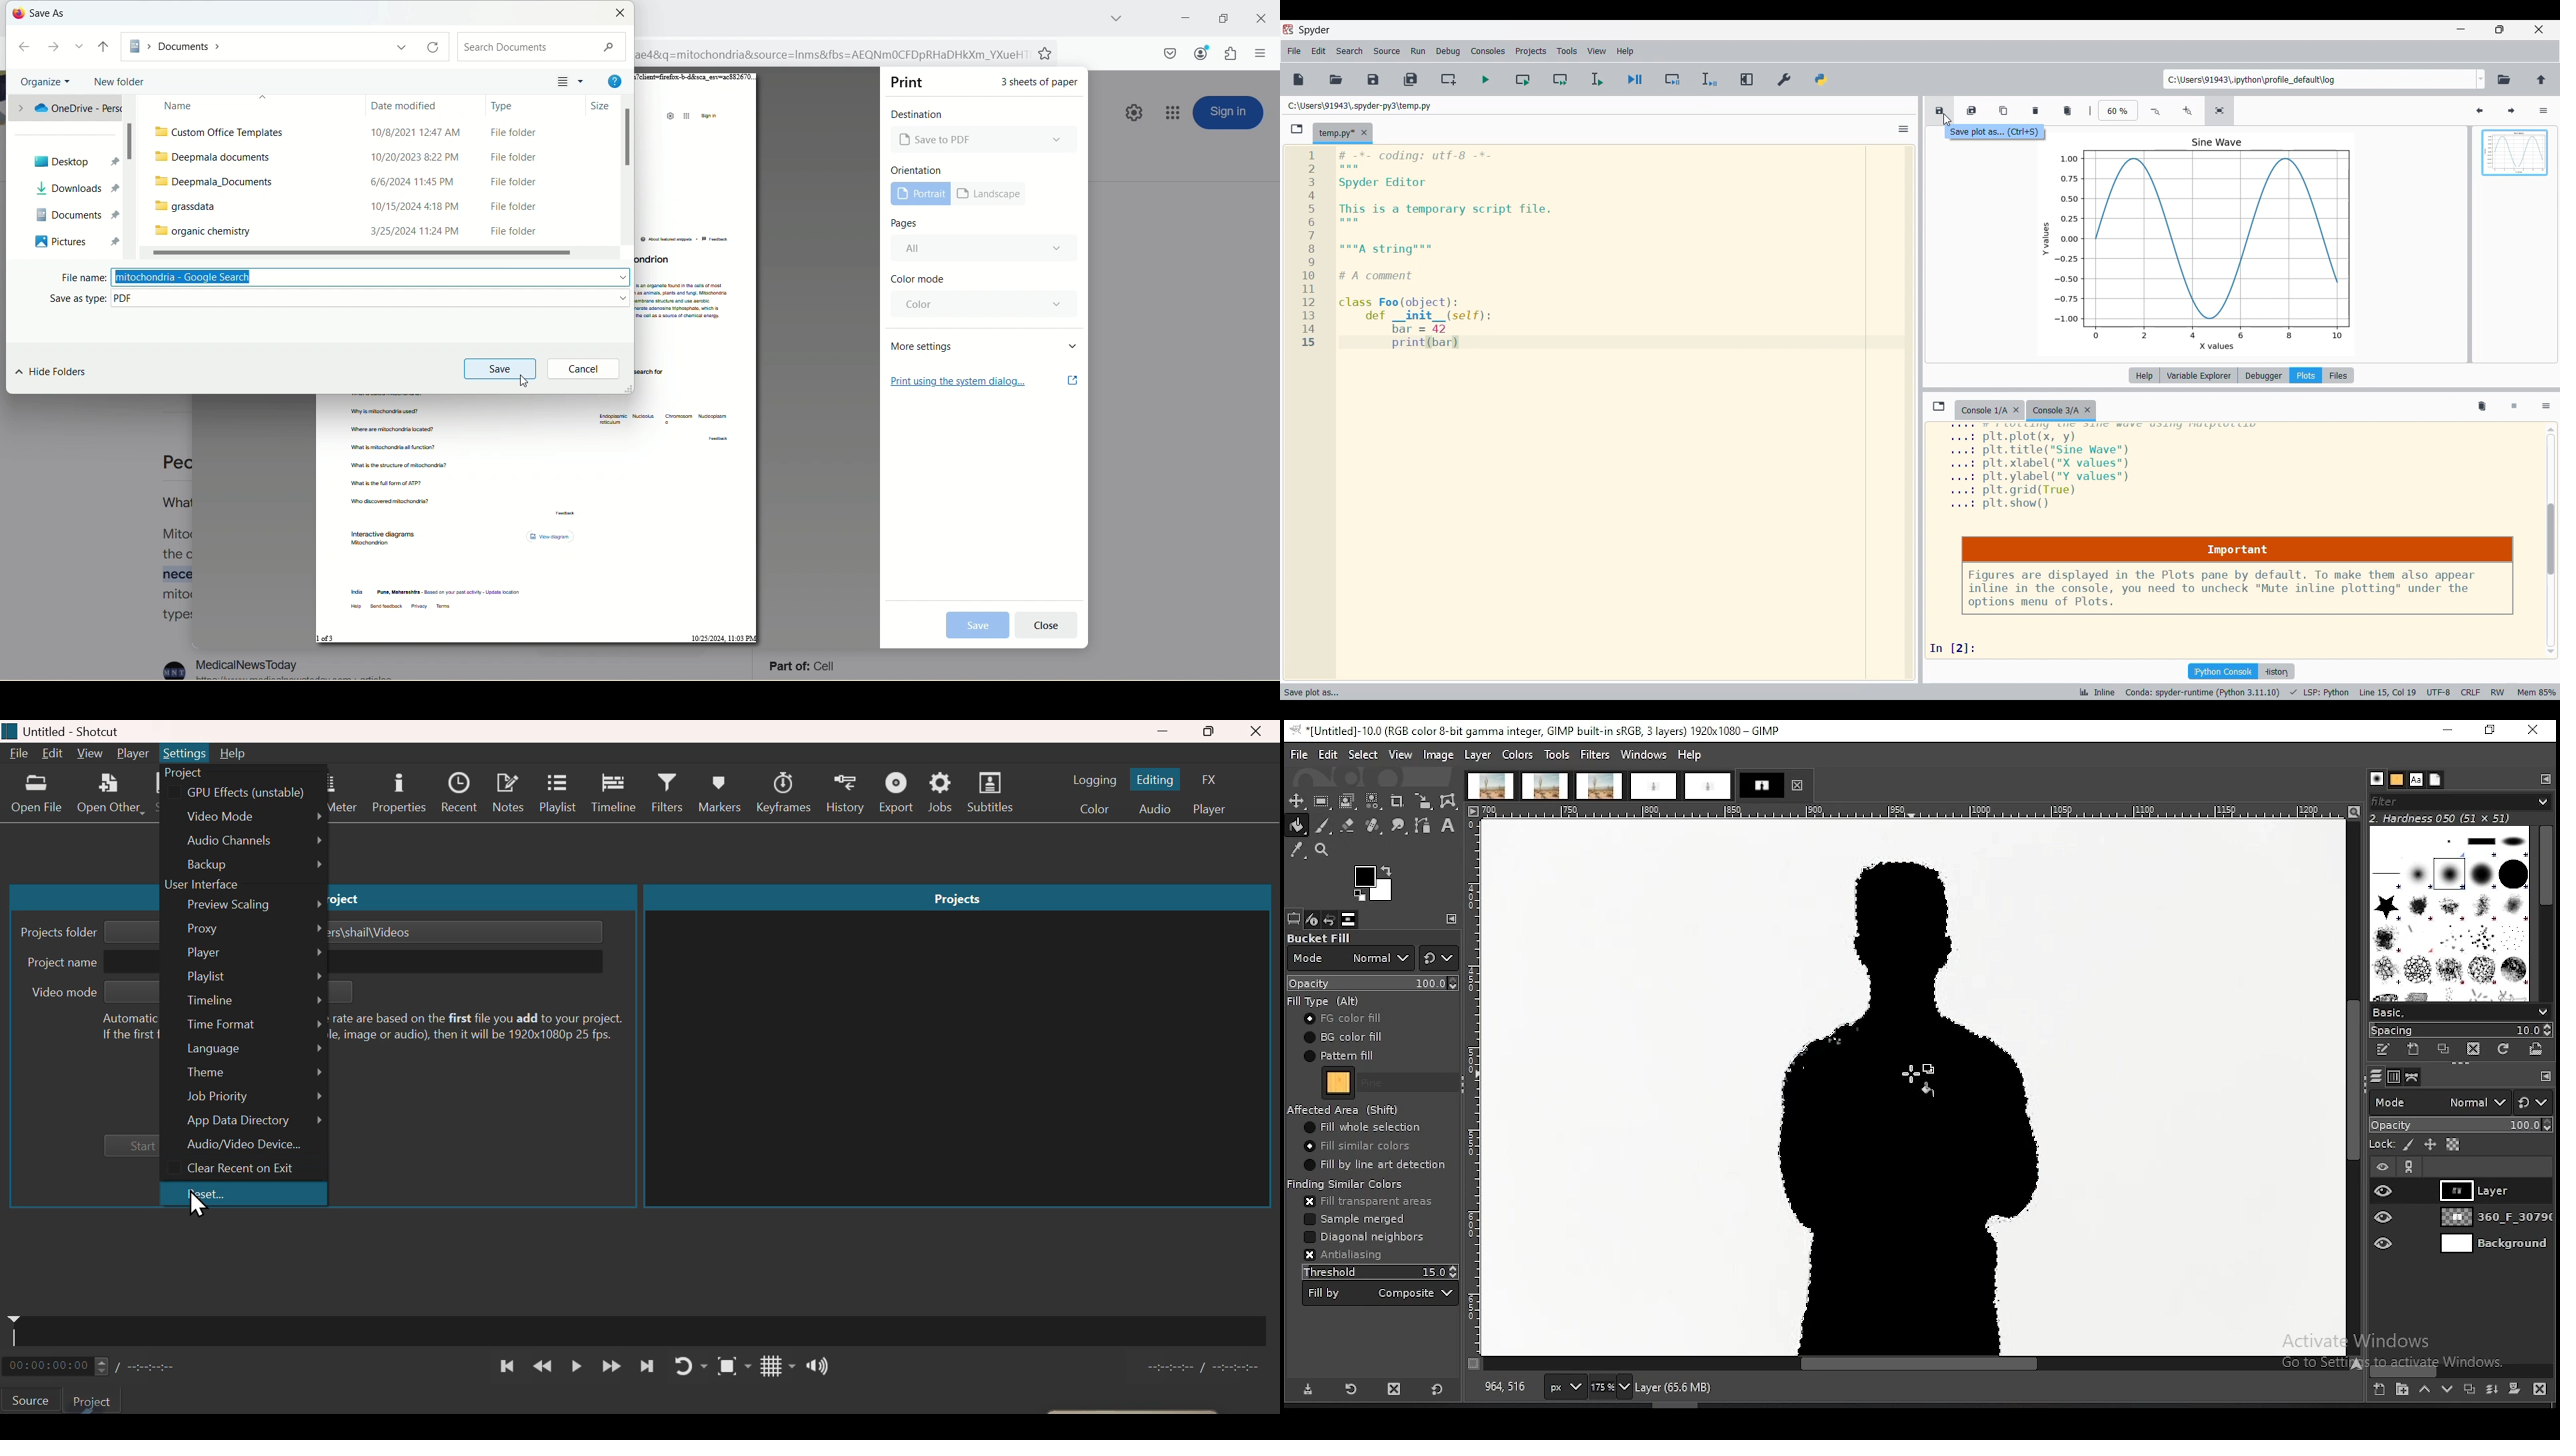 This screenshot has height=1456, width=2576. Describe the element at coordinates (1523, 79) in the screenshot. I see `Run current cell` at that location.